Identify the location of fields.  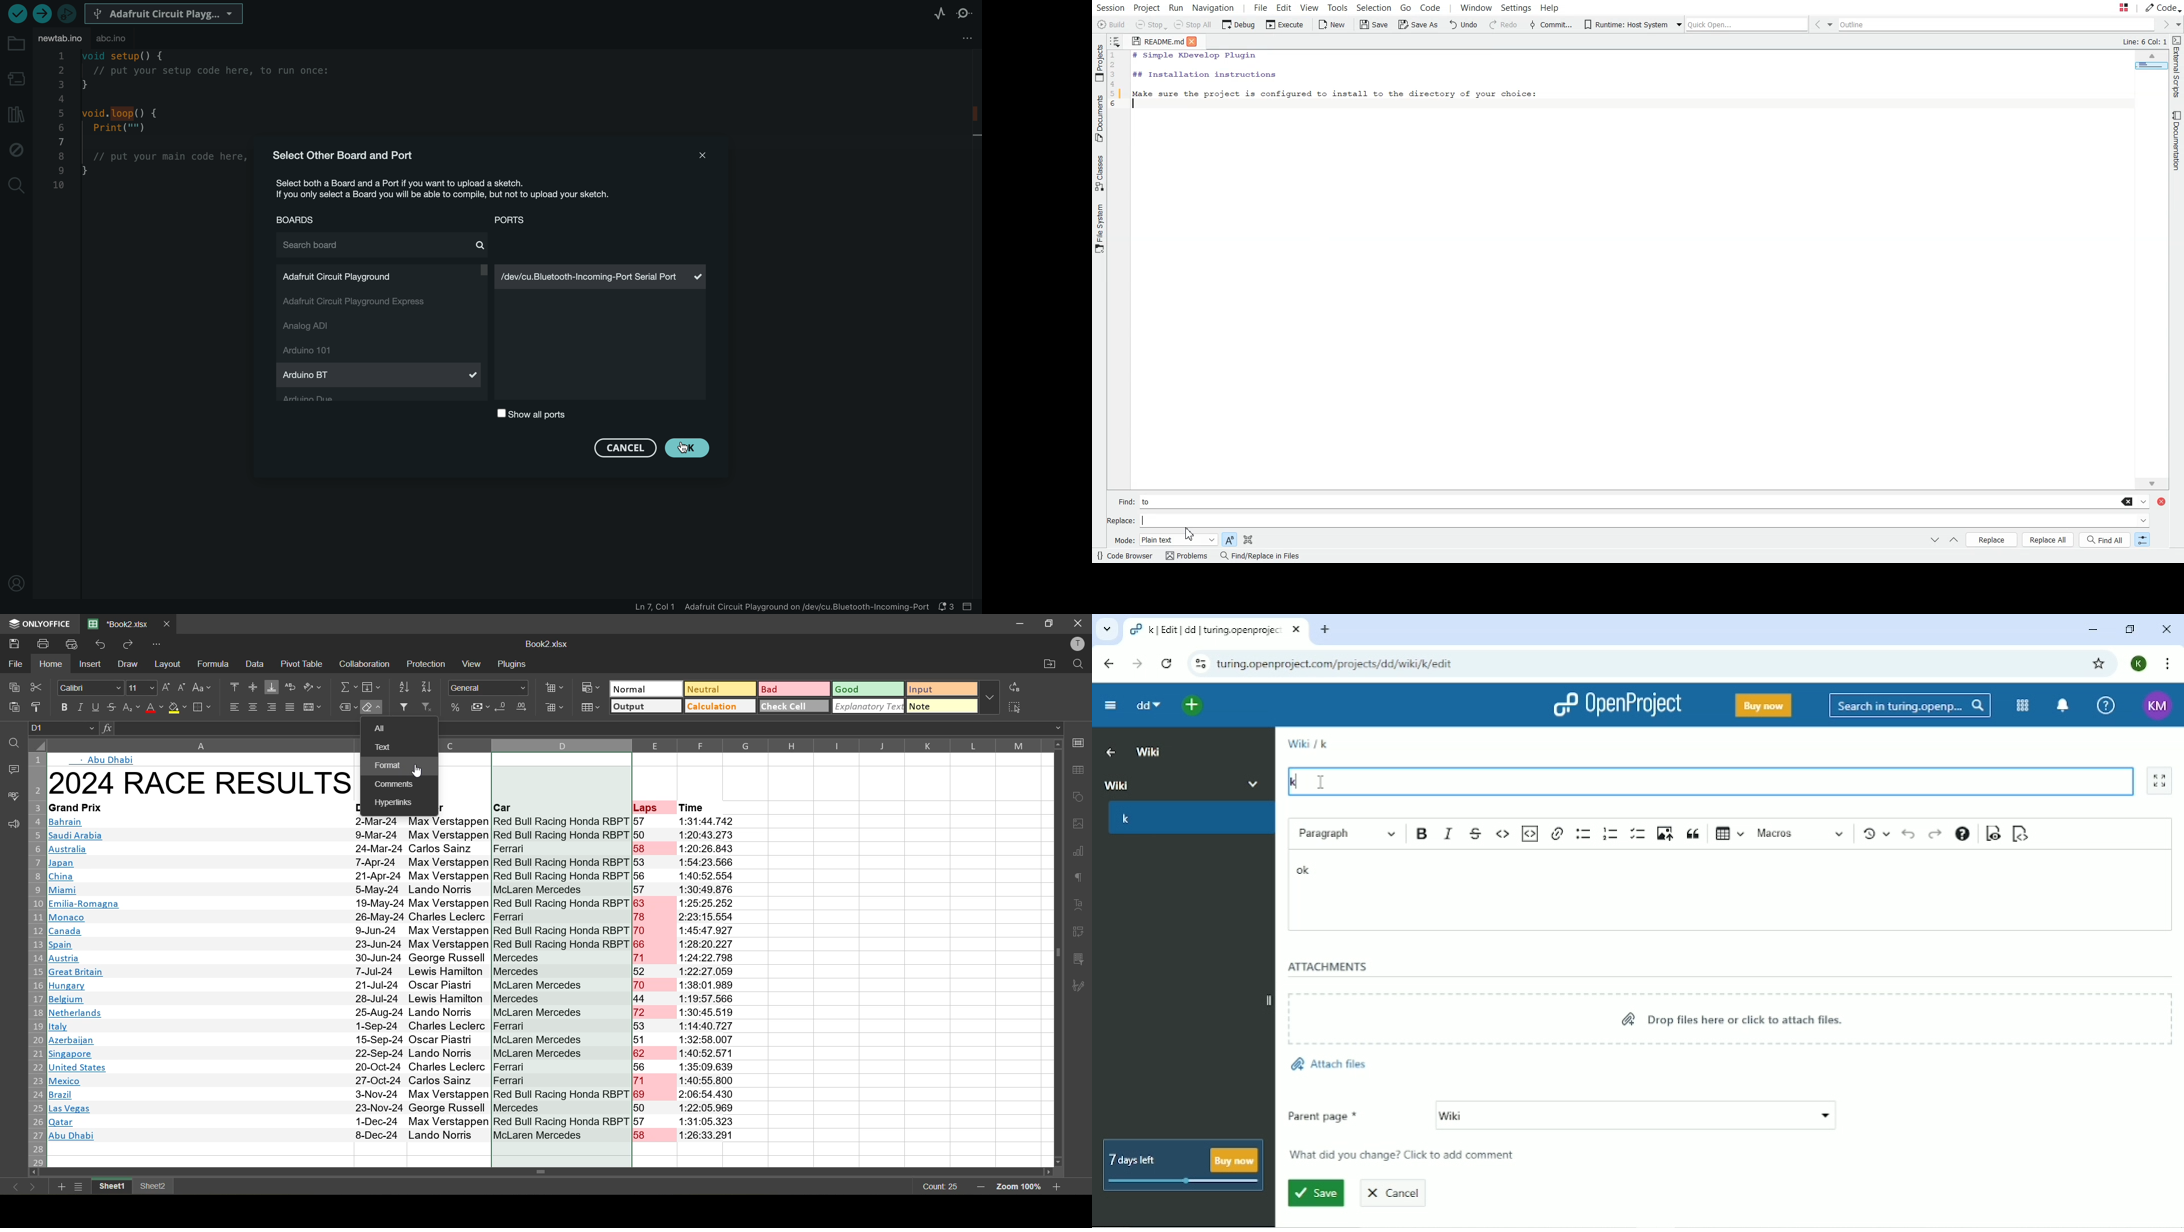
(371, 686).